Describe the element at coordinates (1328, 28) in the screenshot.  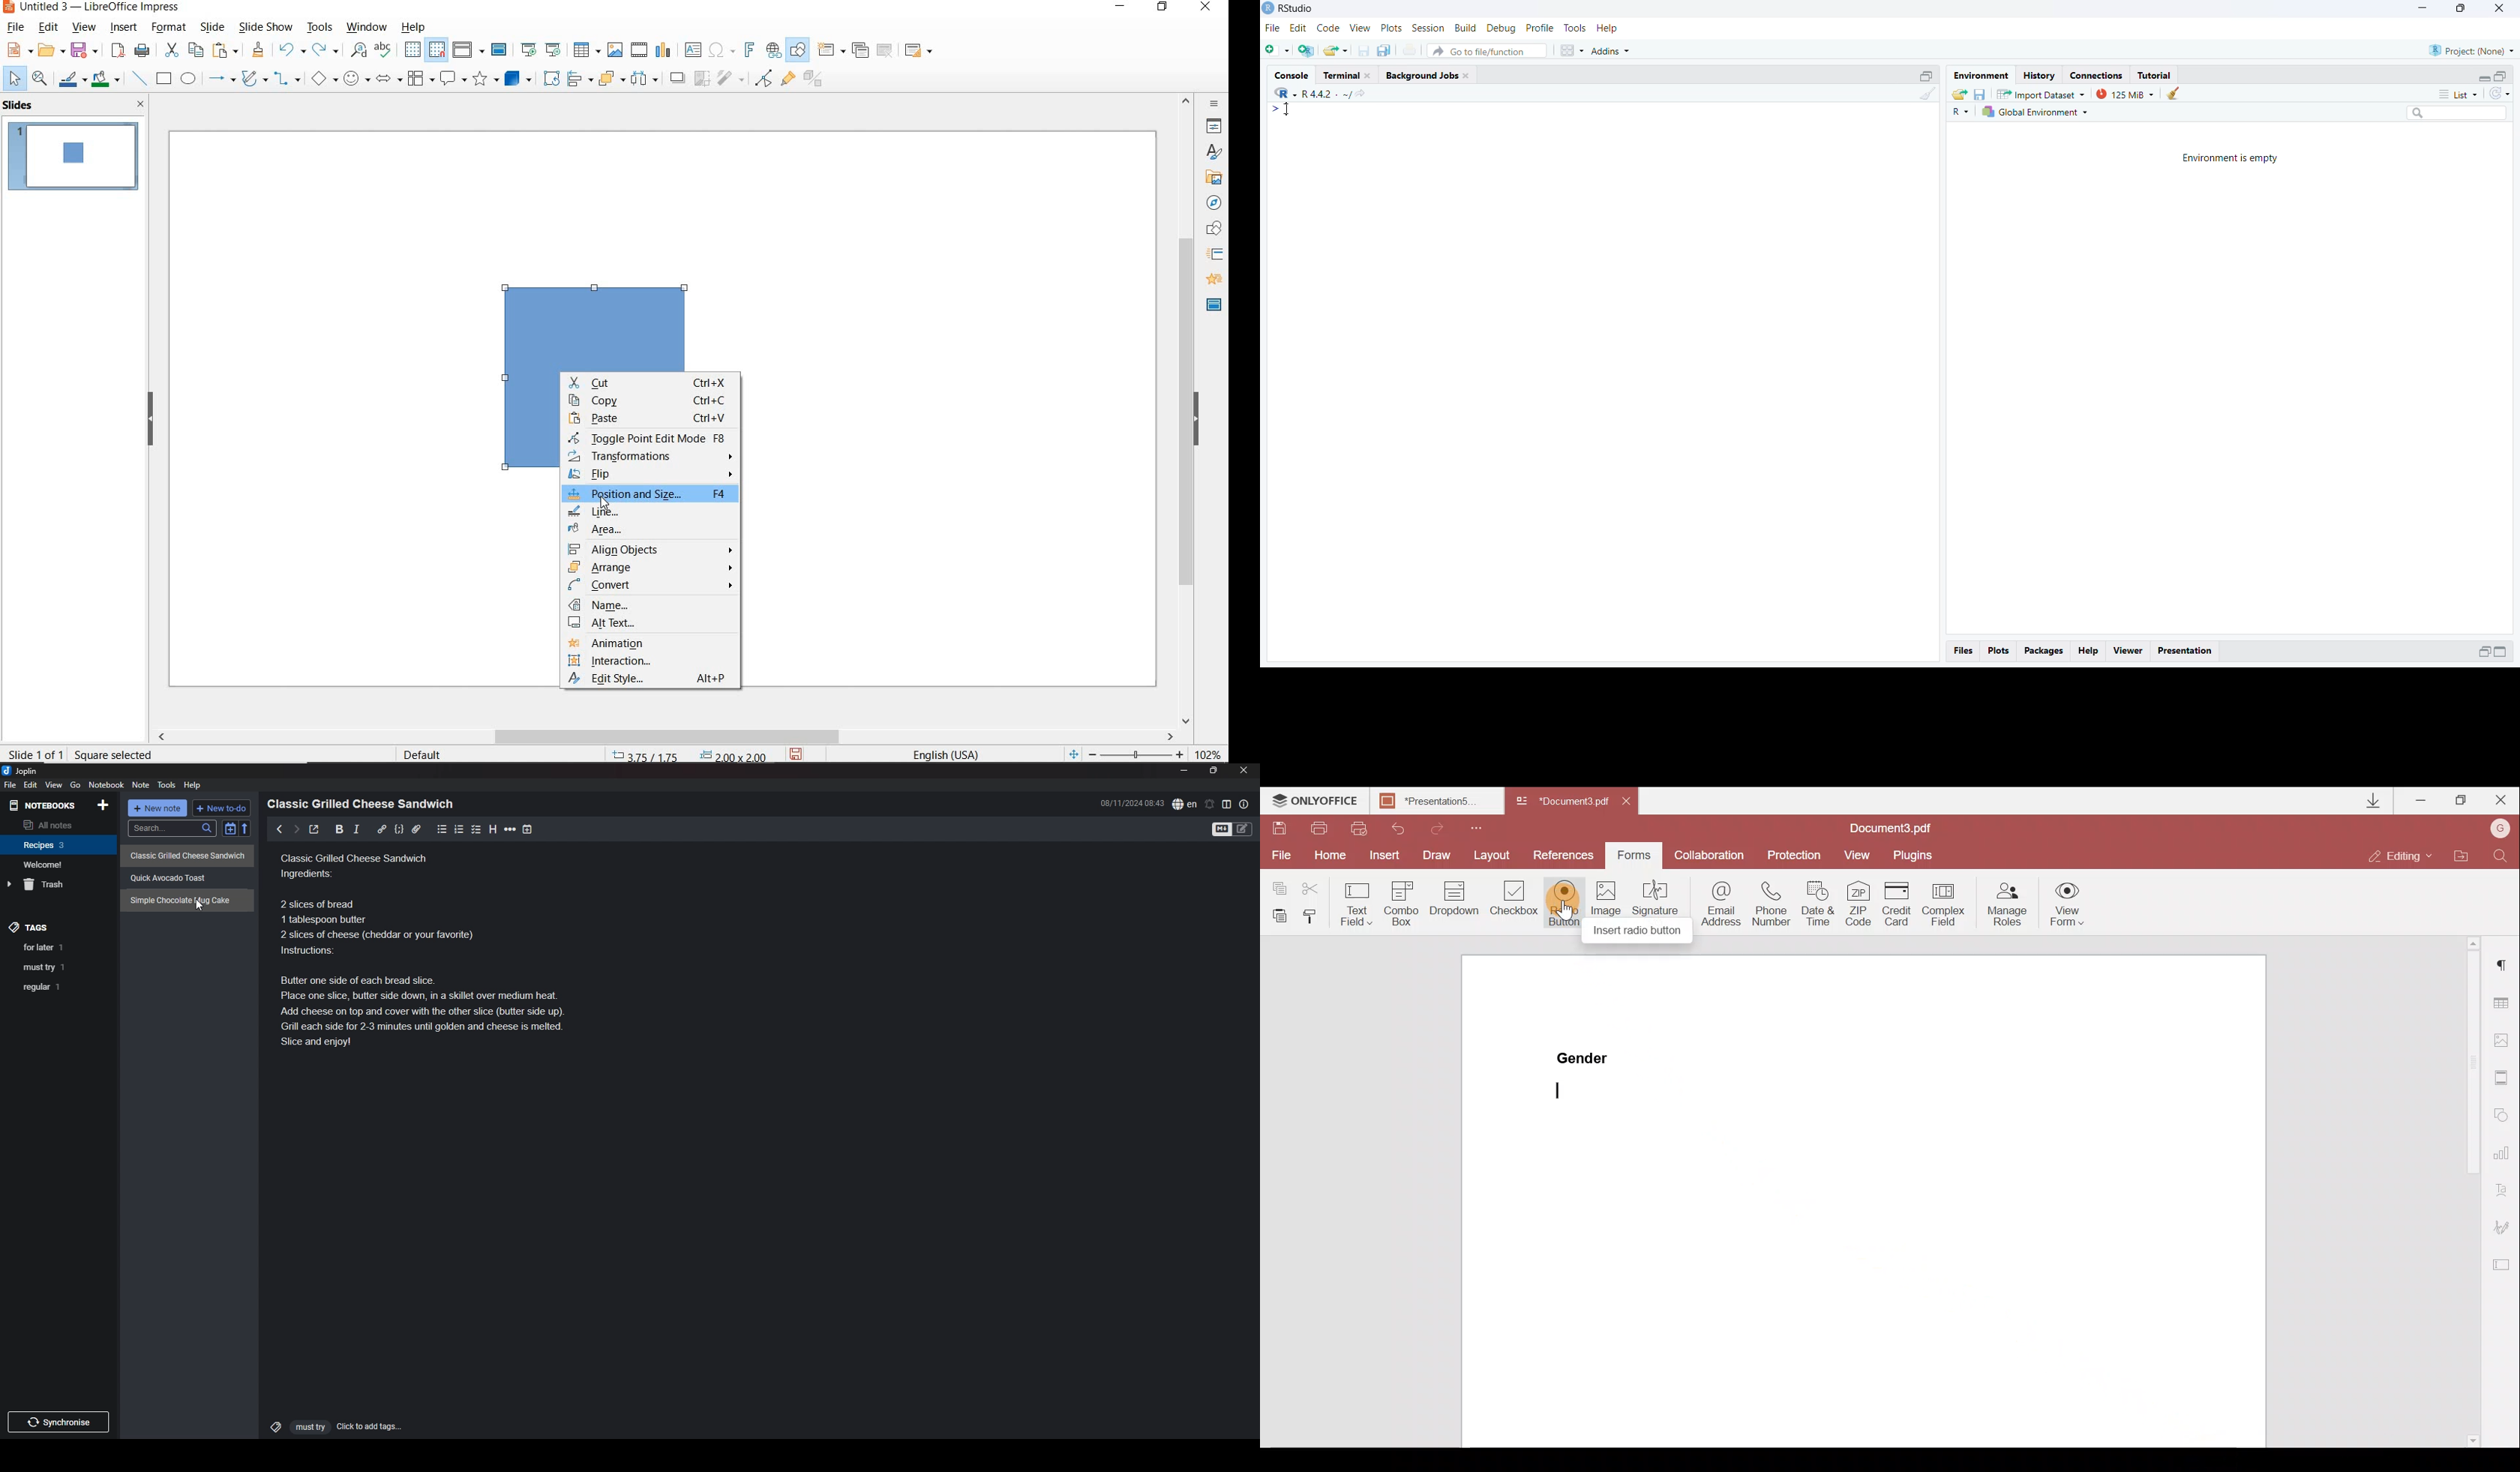
I see `Code` at that location.